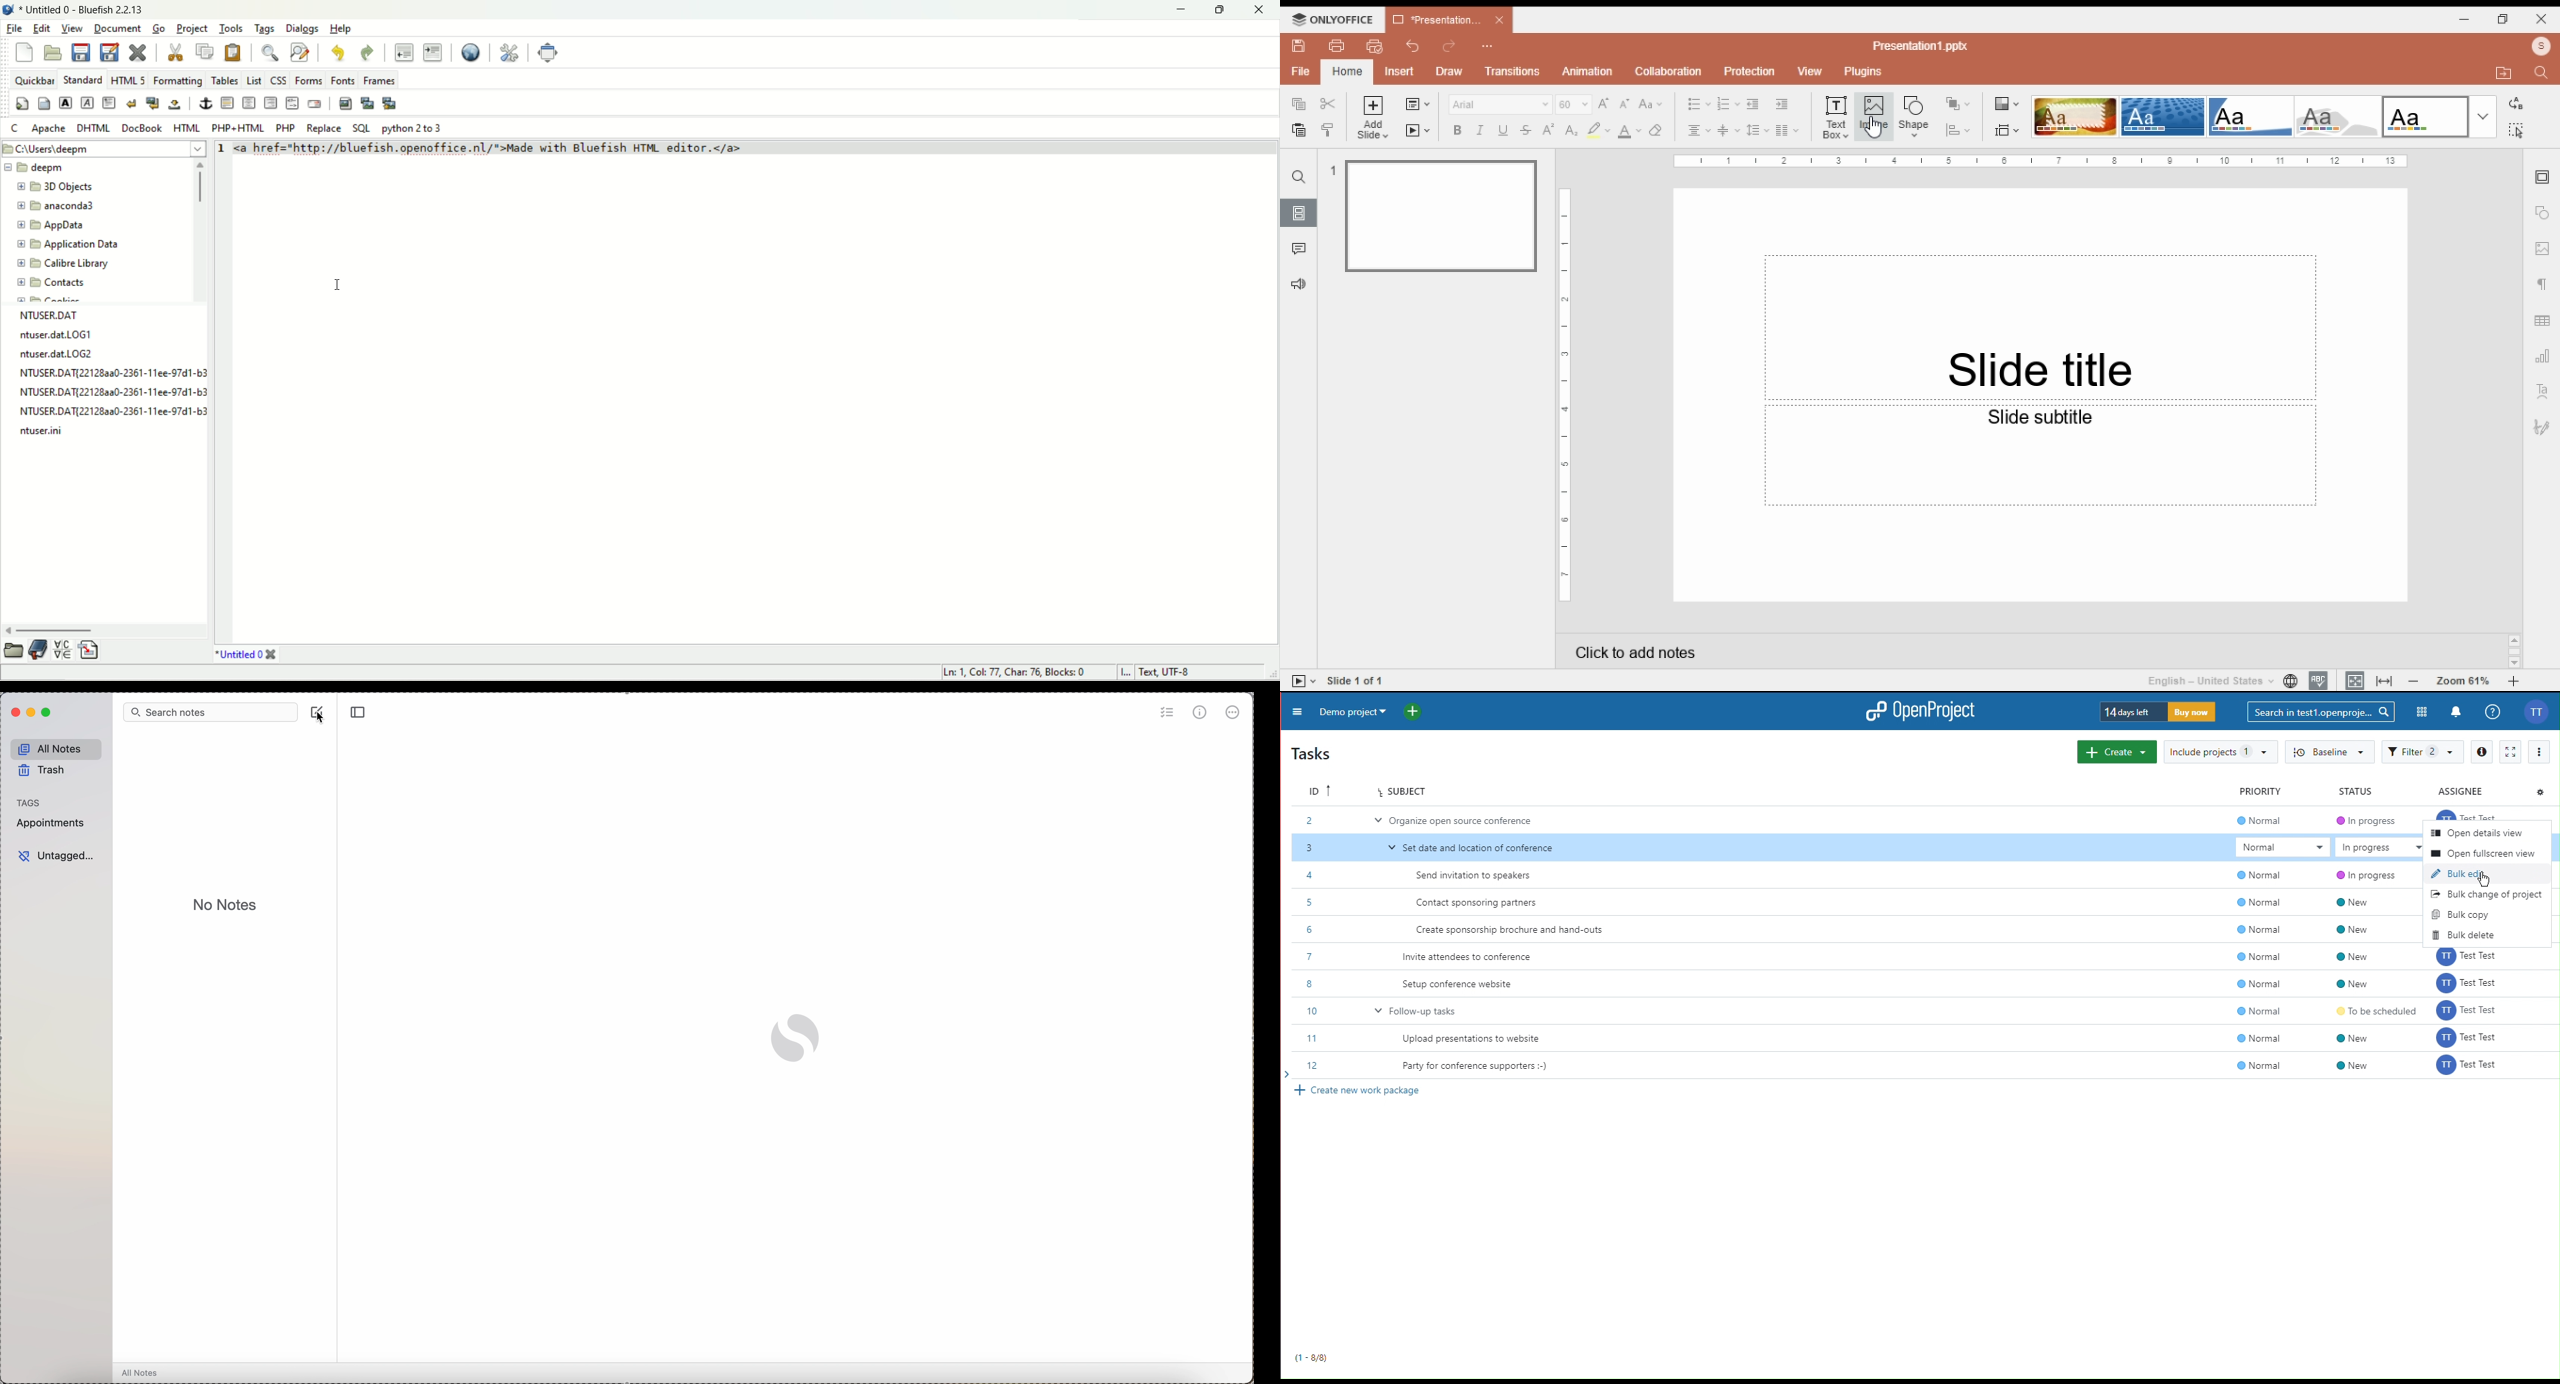 The image size is (2576, 1400). What do you see at coordinates (361, 712) in the screenshot?
I see `toggle side bar` at bounding box center [361, 712].